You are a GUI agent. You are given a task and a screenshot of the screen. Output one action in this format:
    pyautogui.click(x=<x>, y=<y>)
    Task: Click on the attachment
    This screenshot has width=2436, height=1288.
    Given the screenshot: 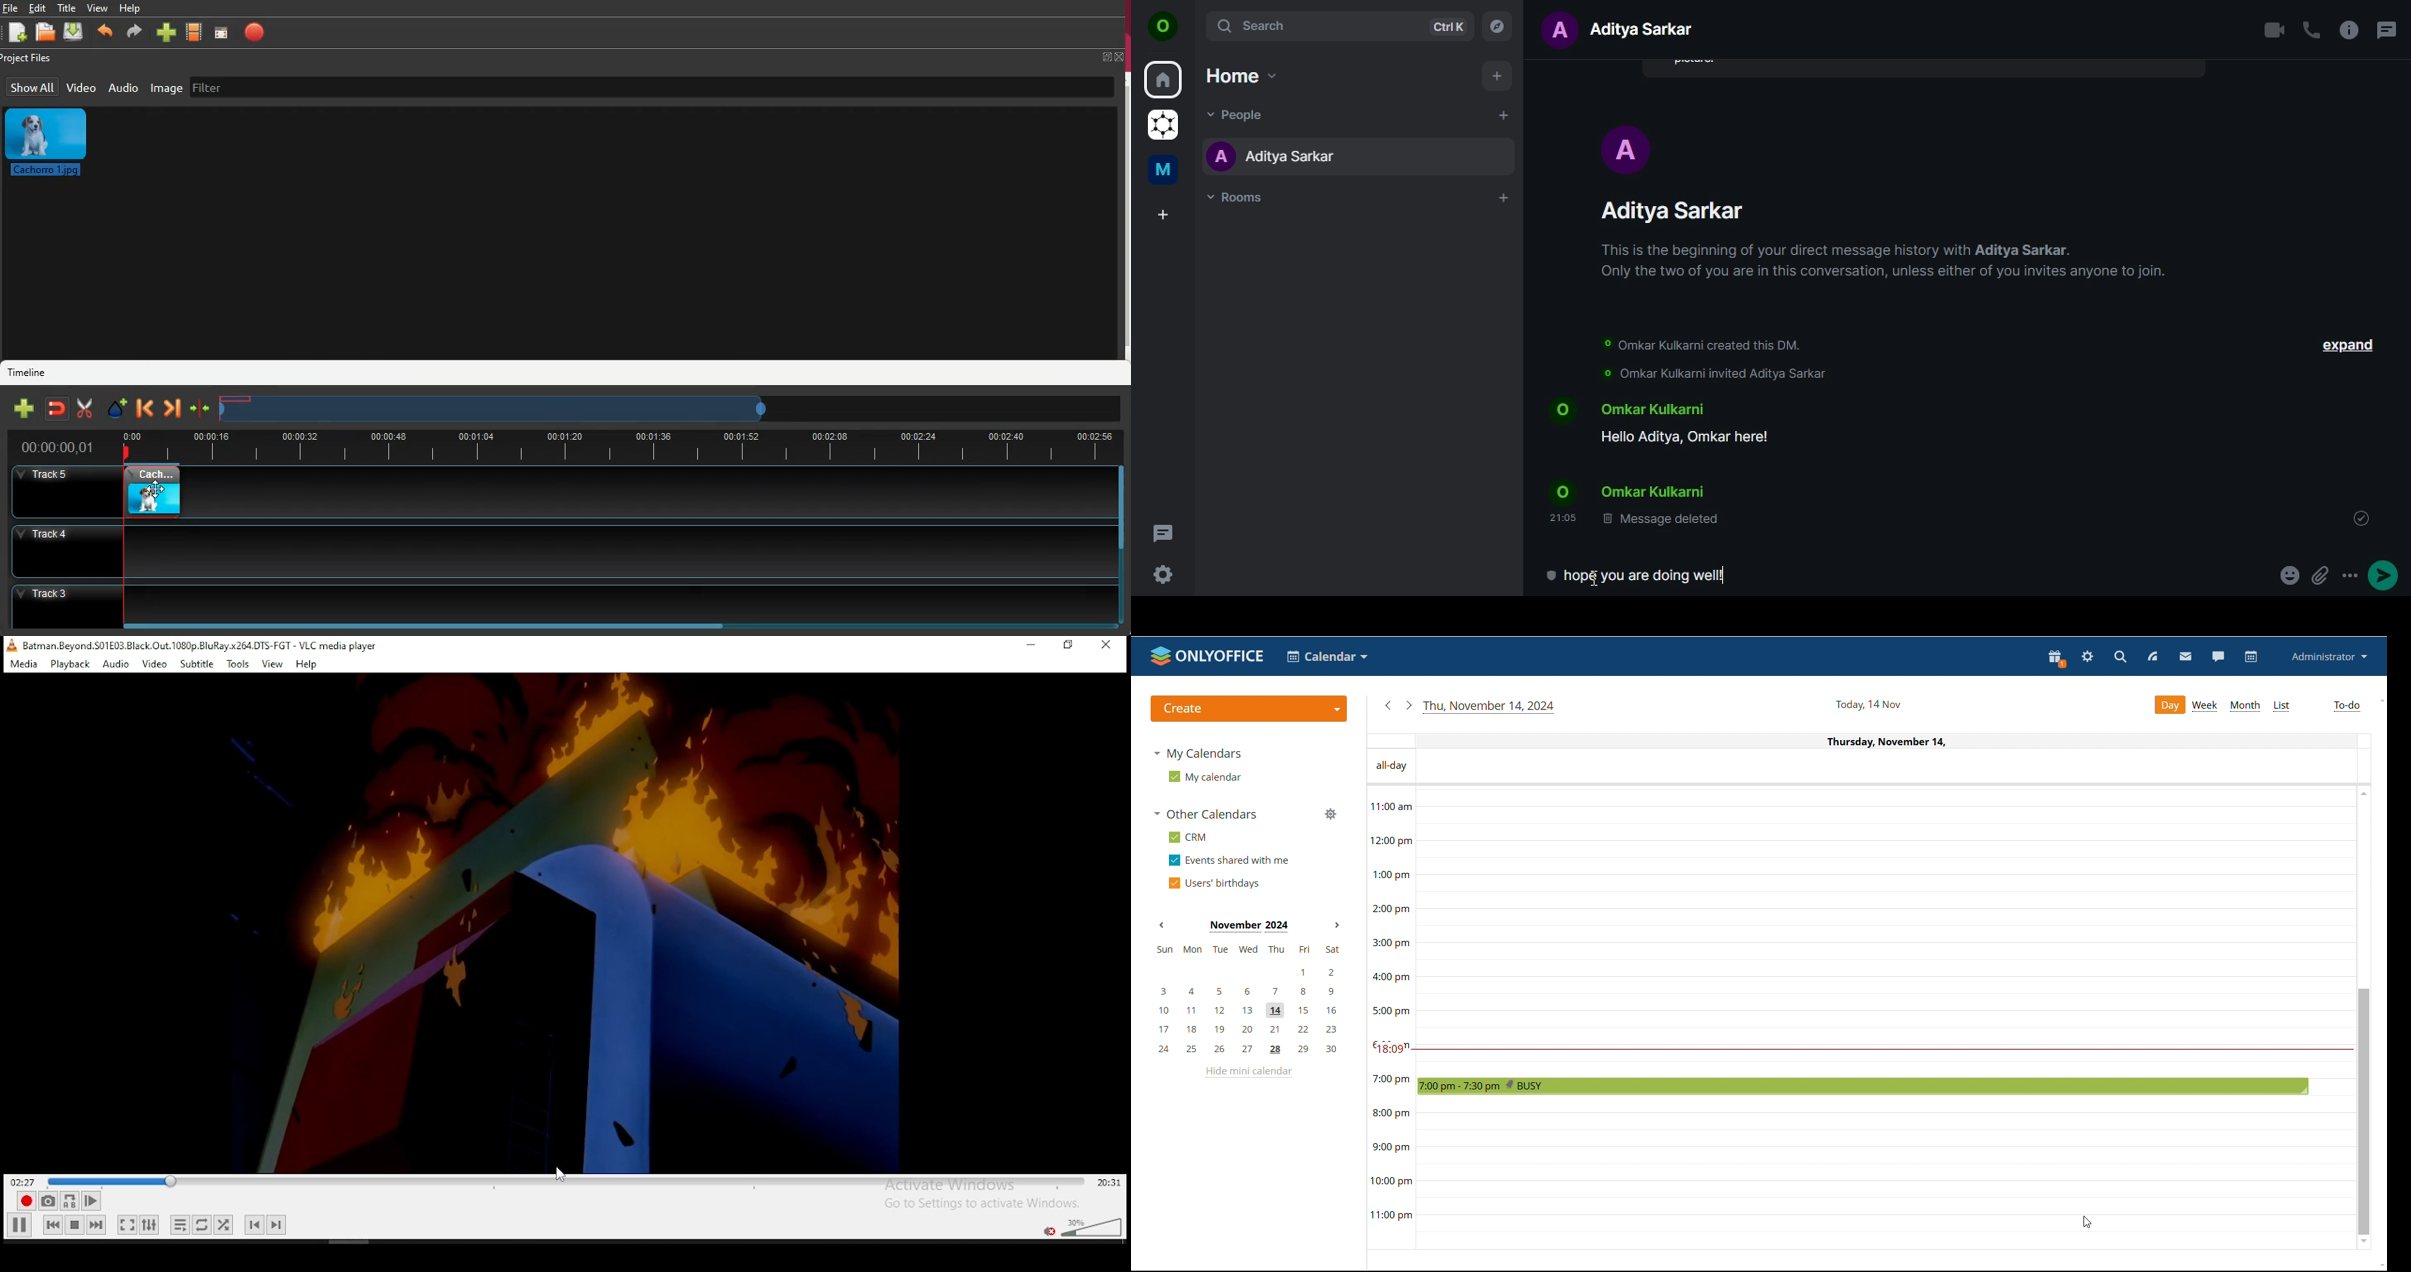 What is the action you would take?
    pyautogui.click(x=2322, y=575)
    